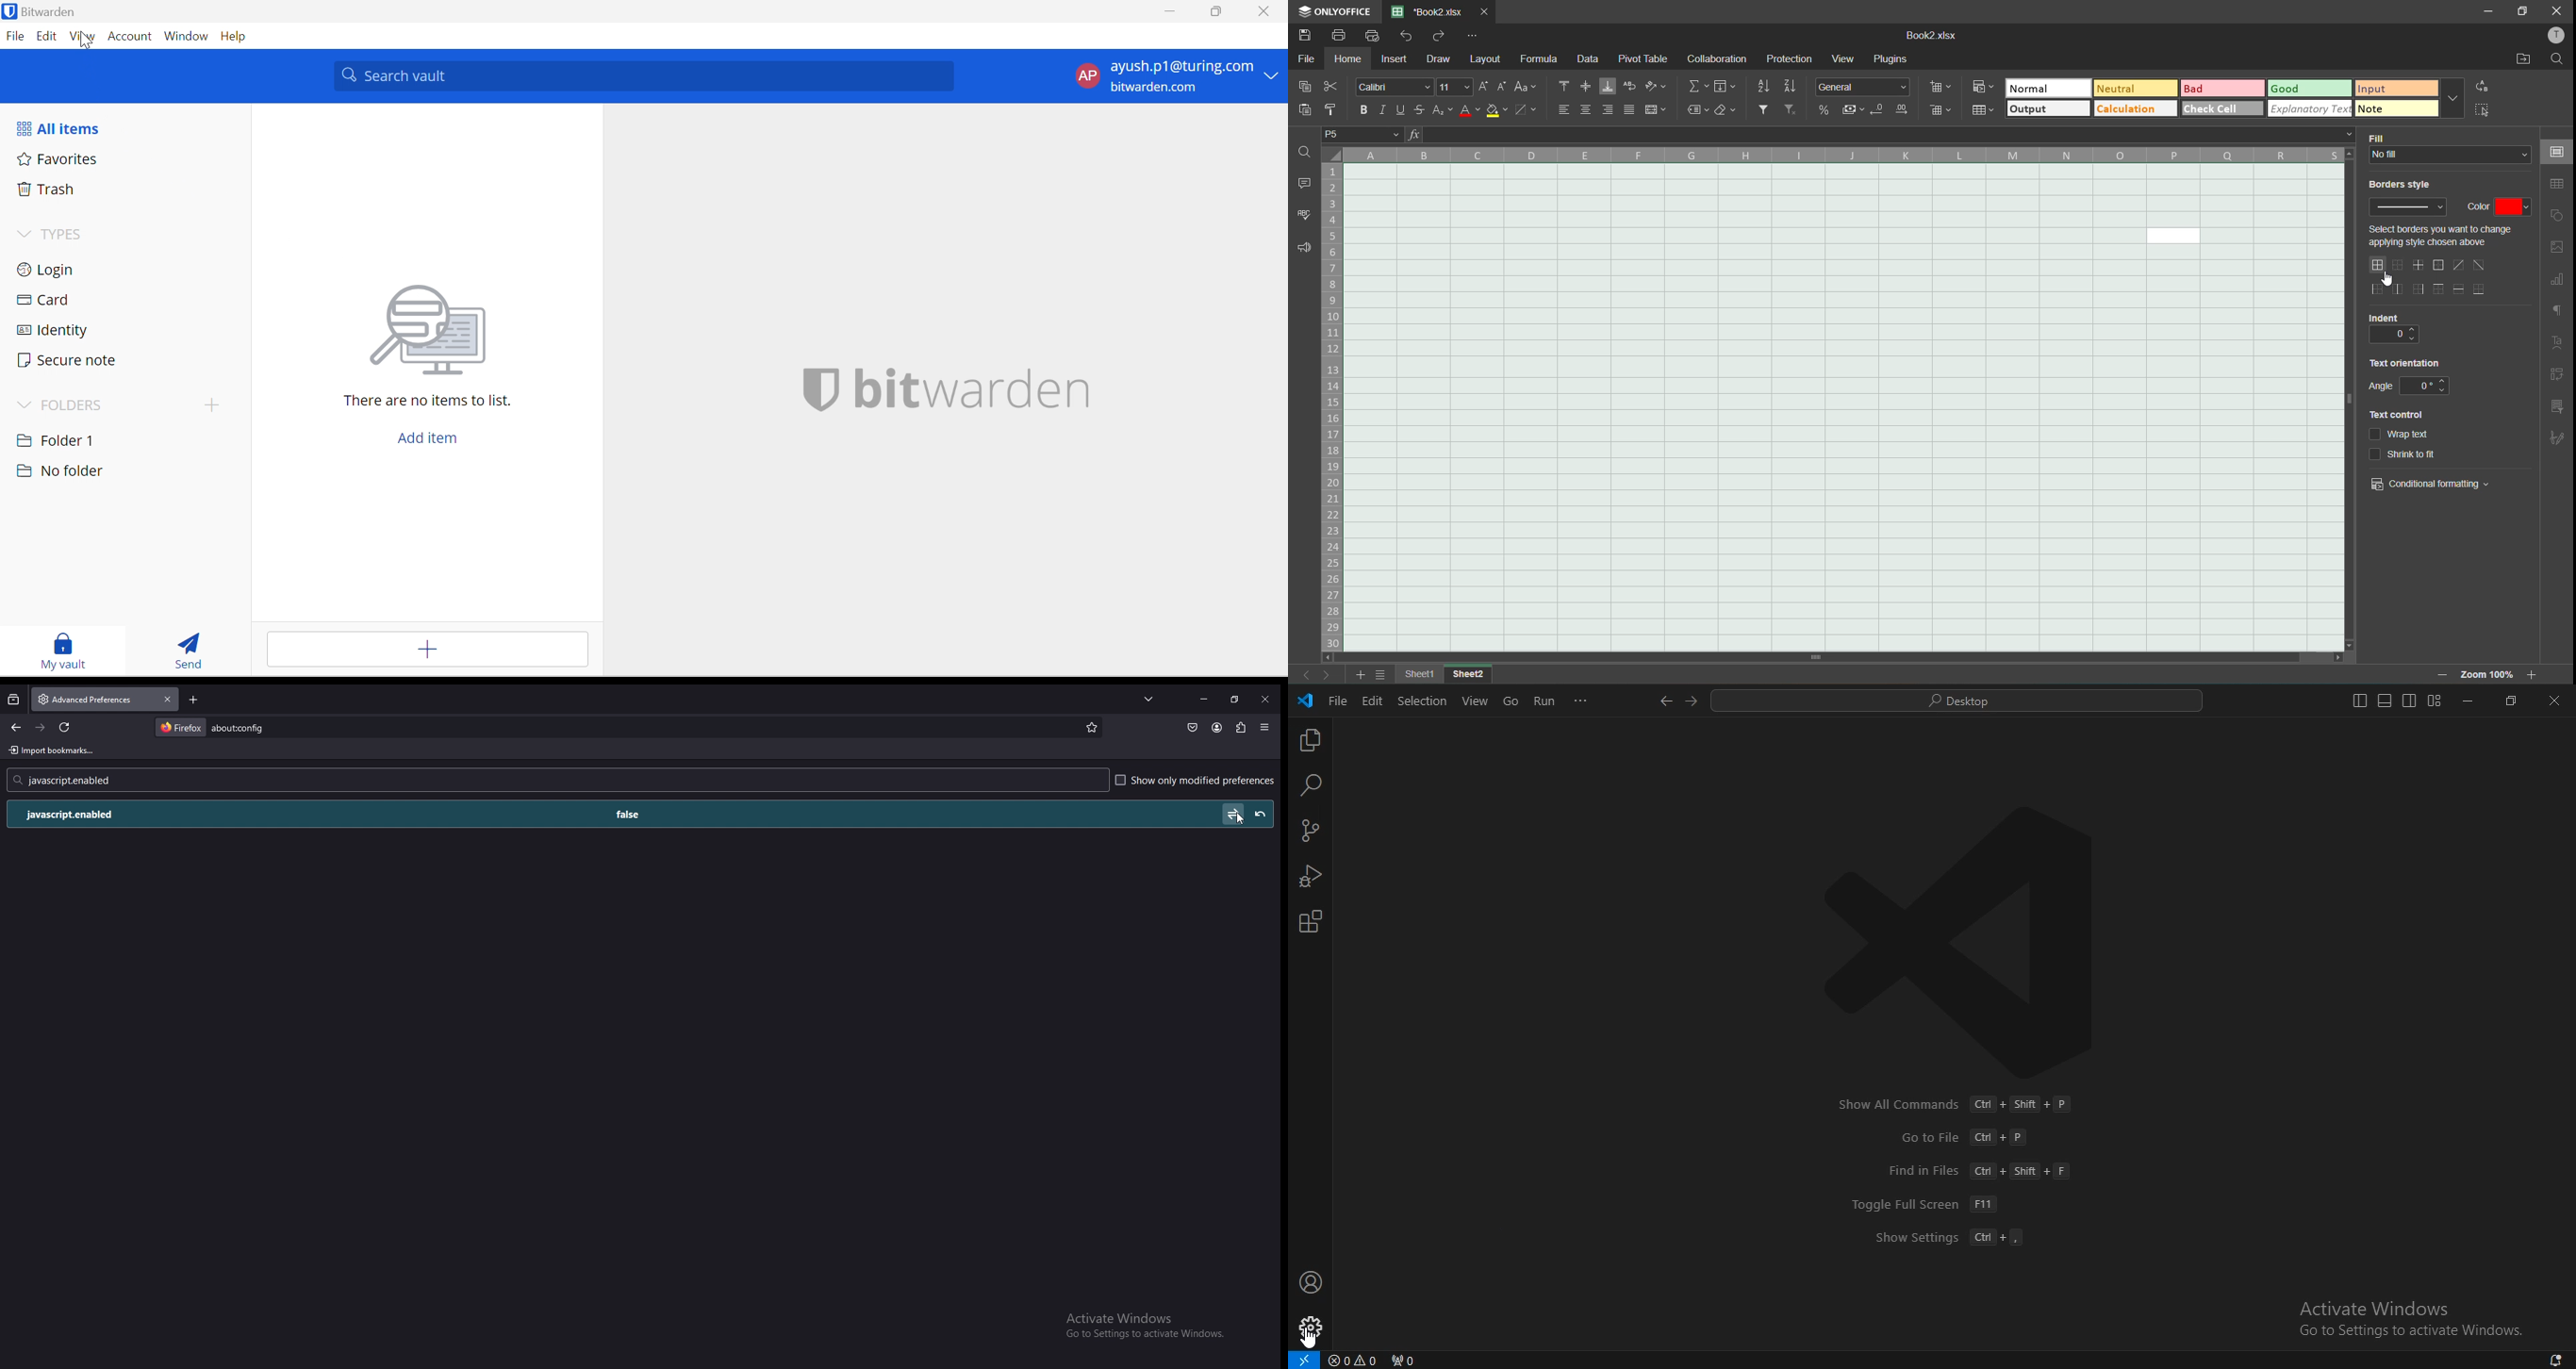  What do you see at coordinates (2559, 186) in the screenshot?
I see `table` at bounding box center [2559, 186].